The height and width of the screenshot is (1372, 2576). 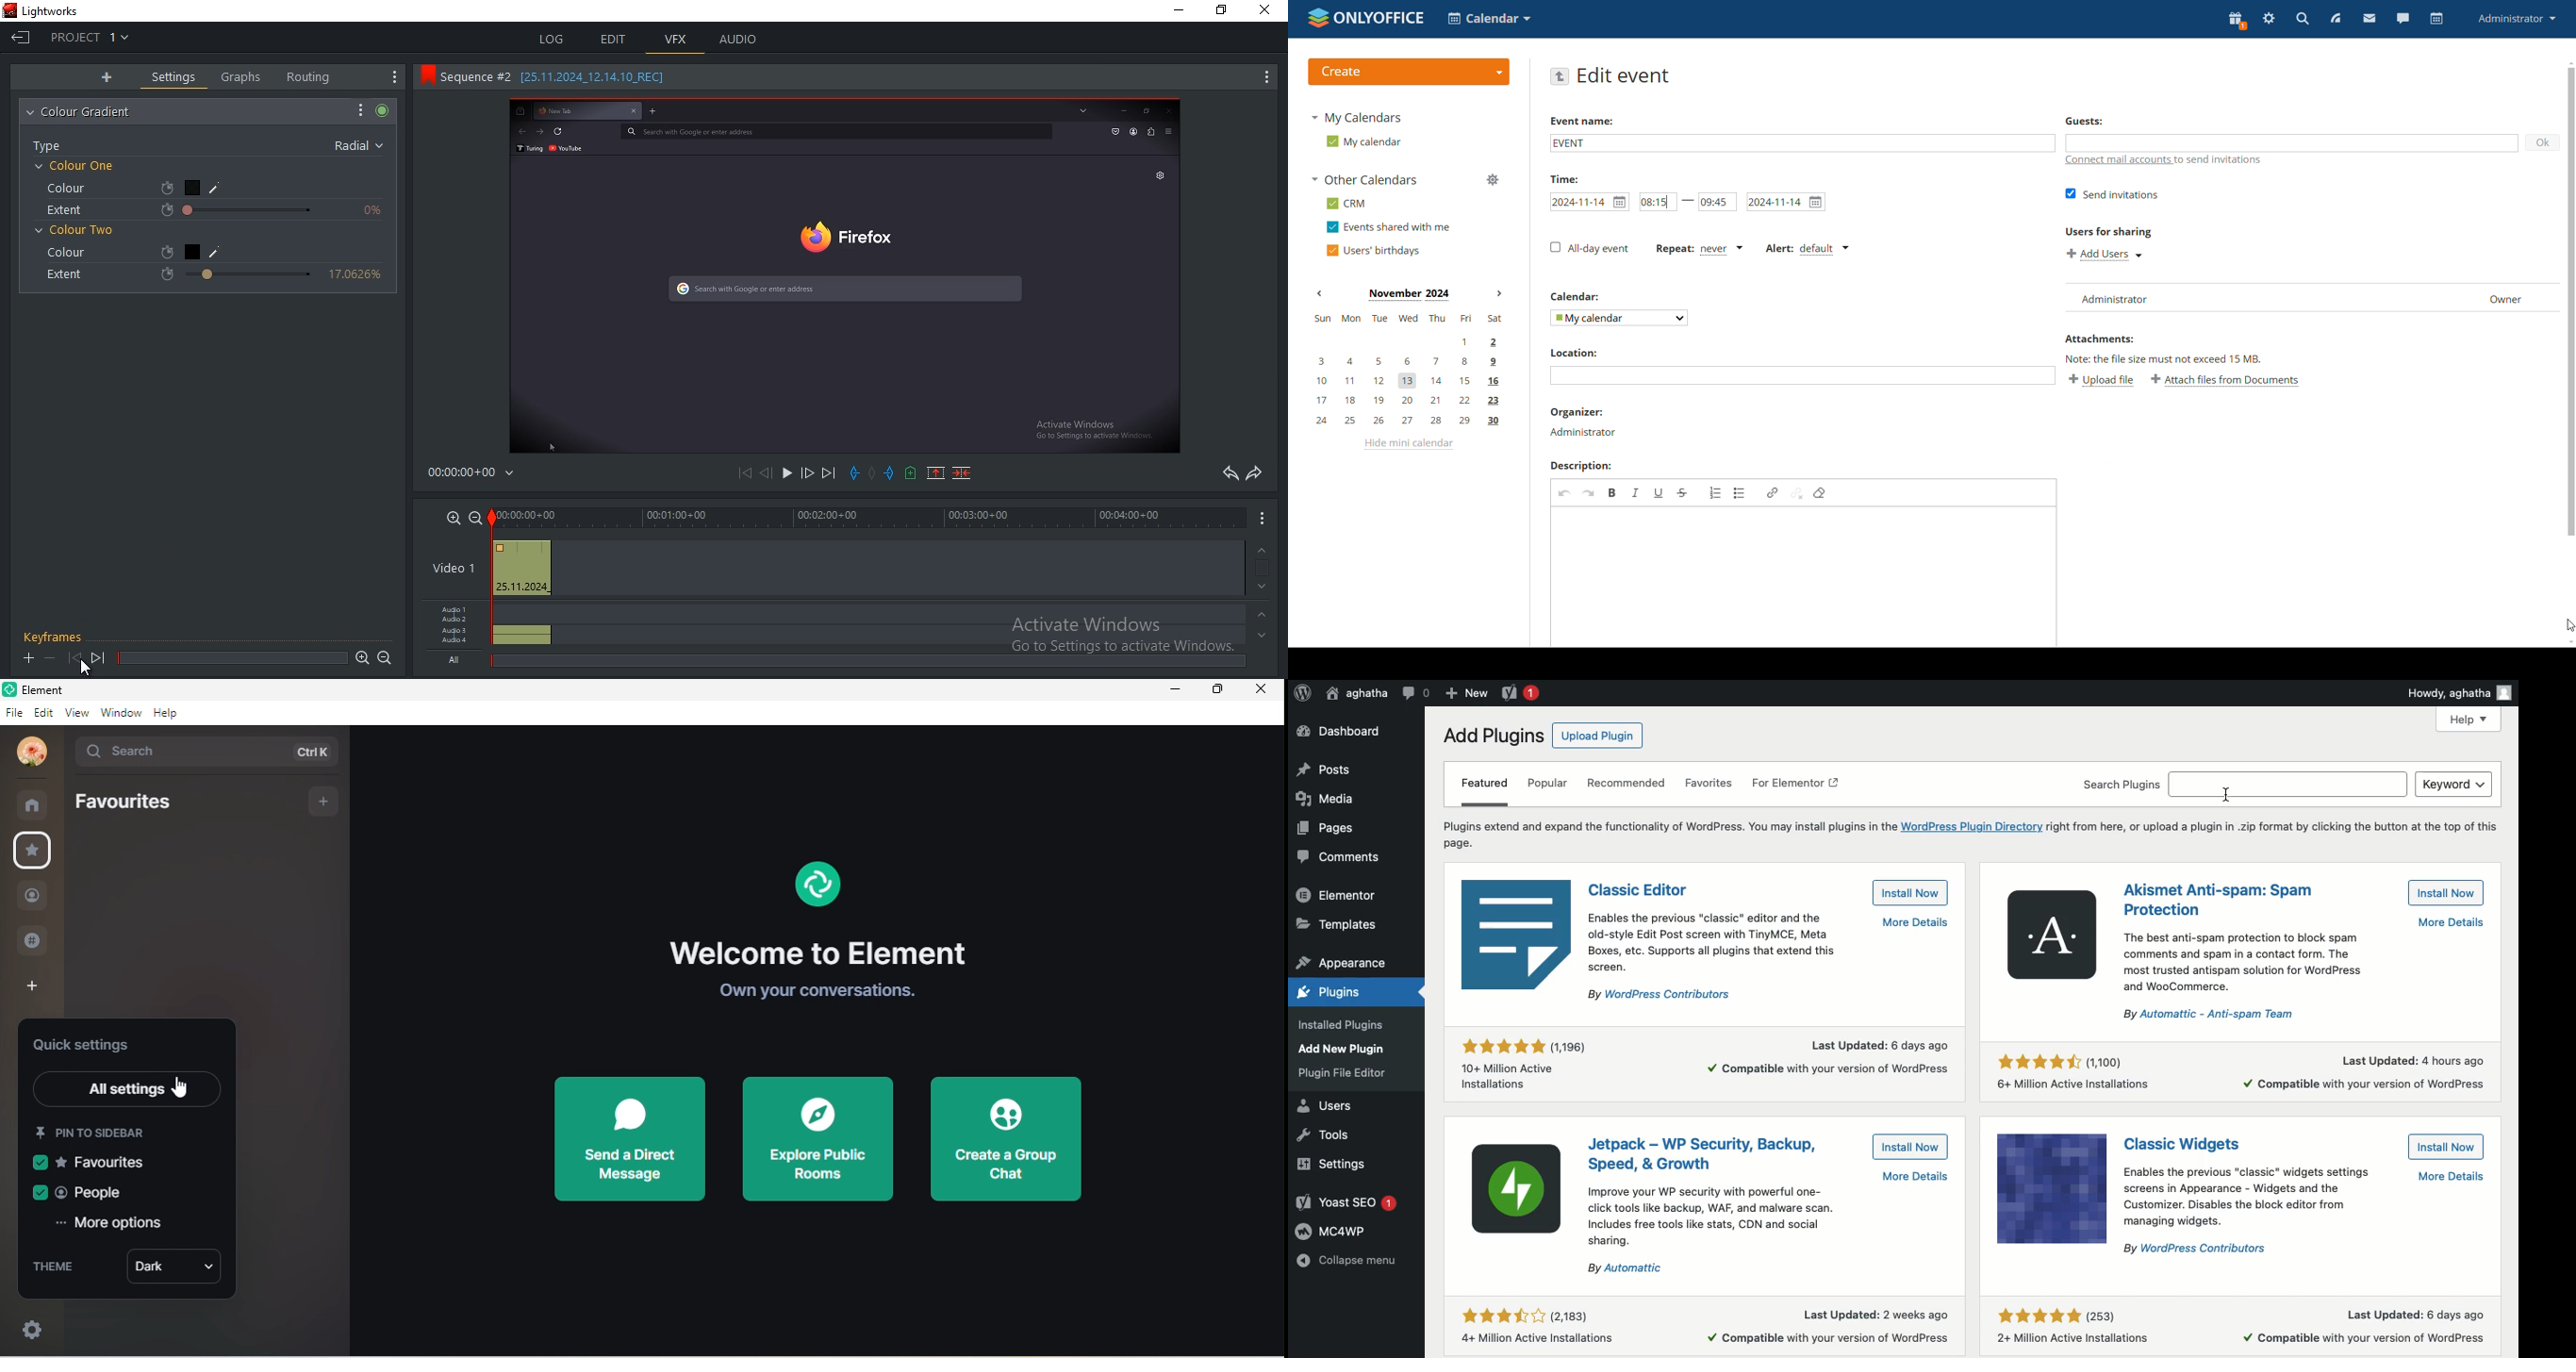 What do you see at coordinates (1326, 769) in the screenshot?
I see `Posts` at bounding box center [1326, 769].